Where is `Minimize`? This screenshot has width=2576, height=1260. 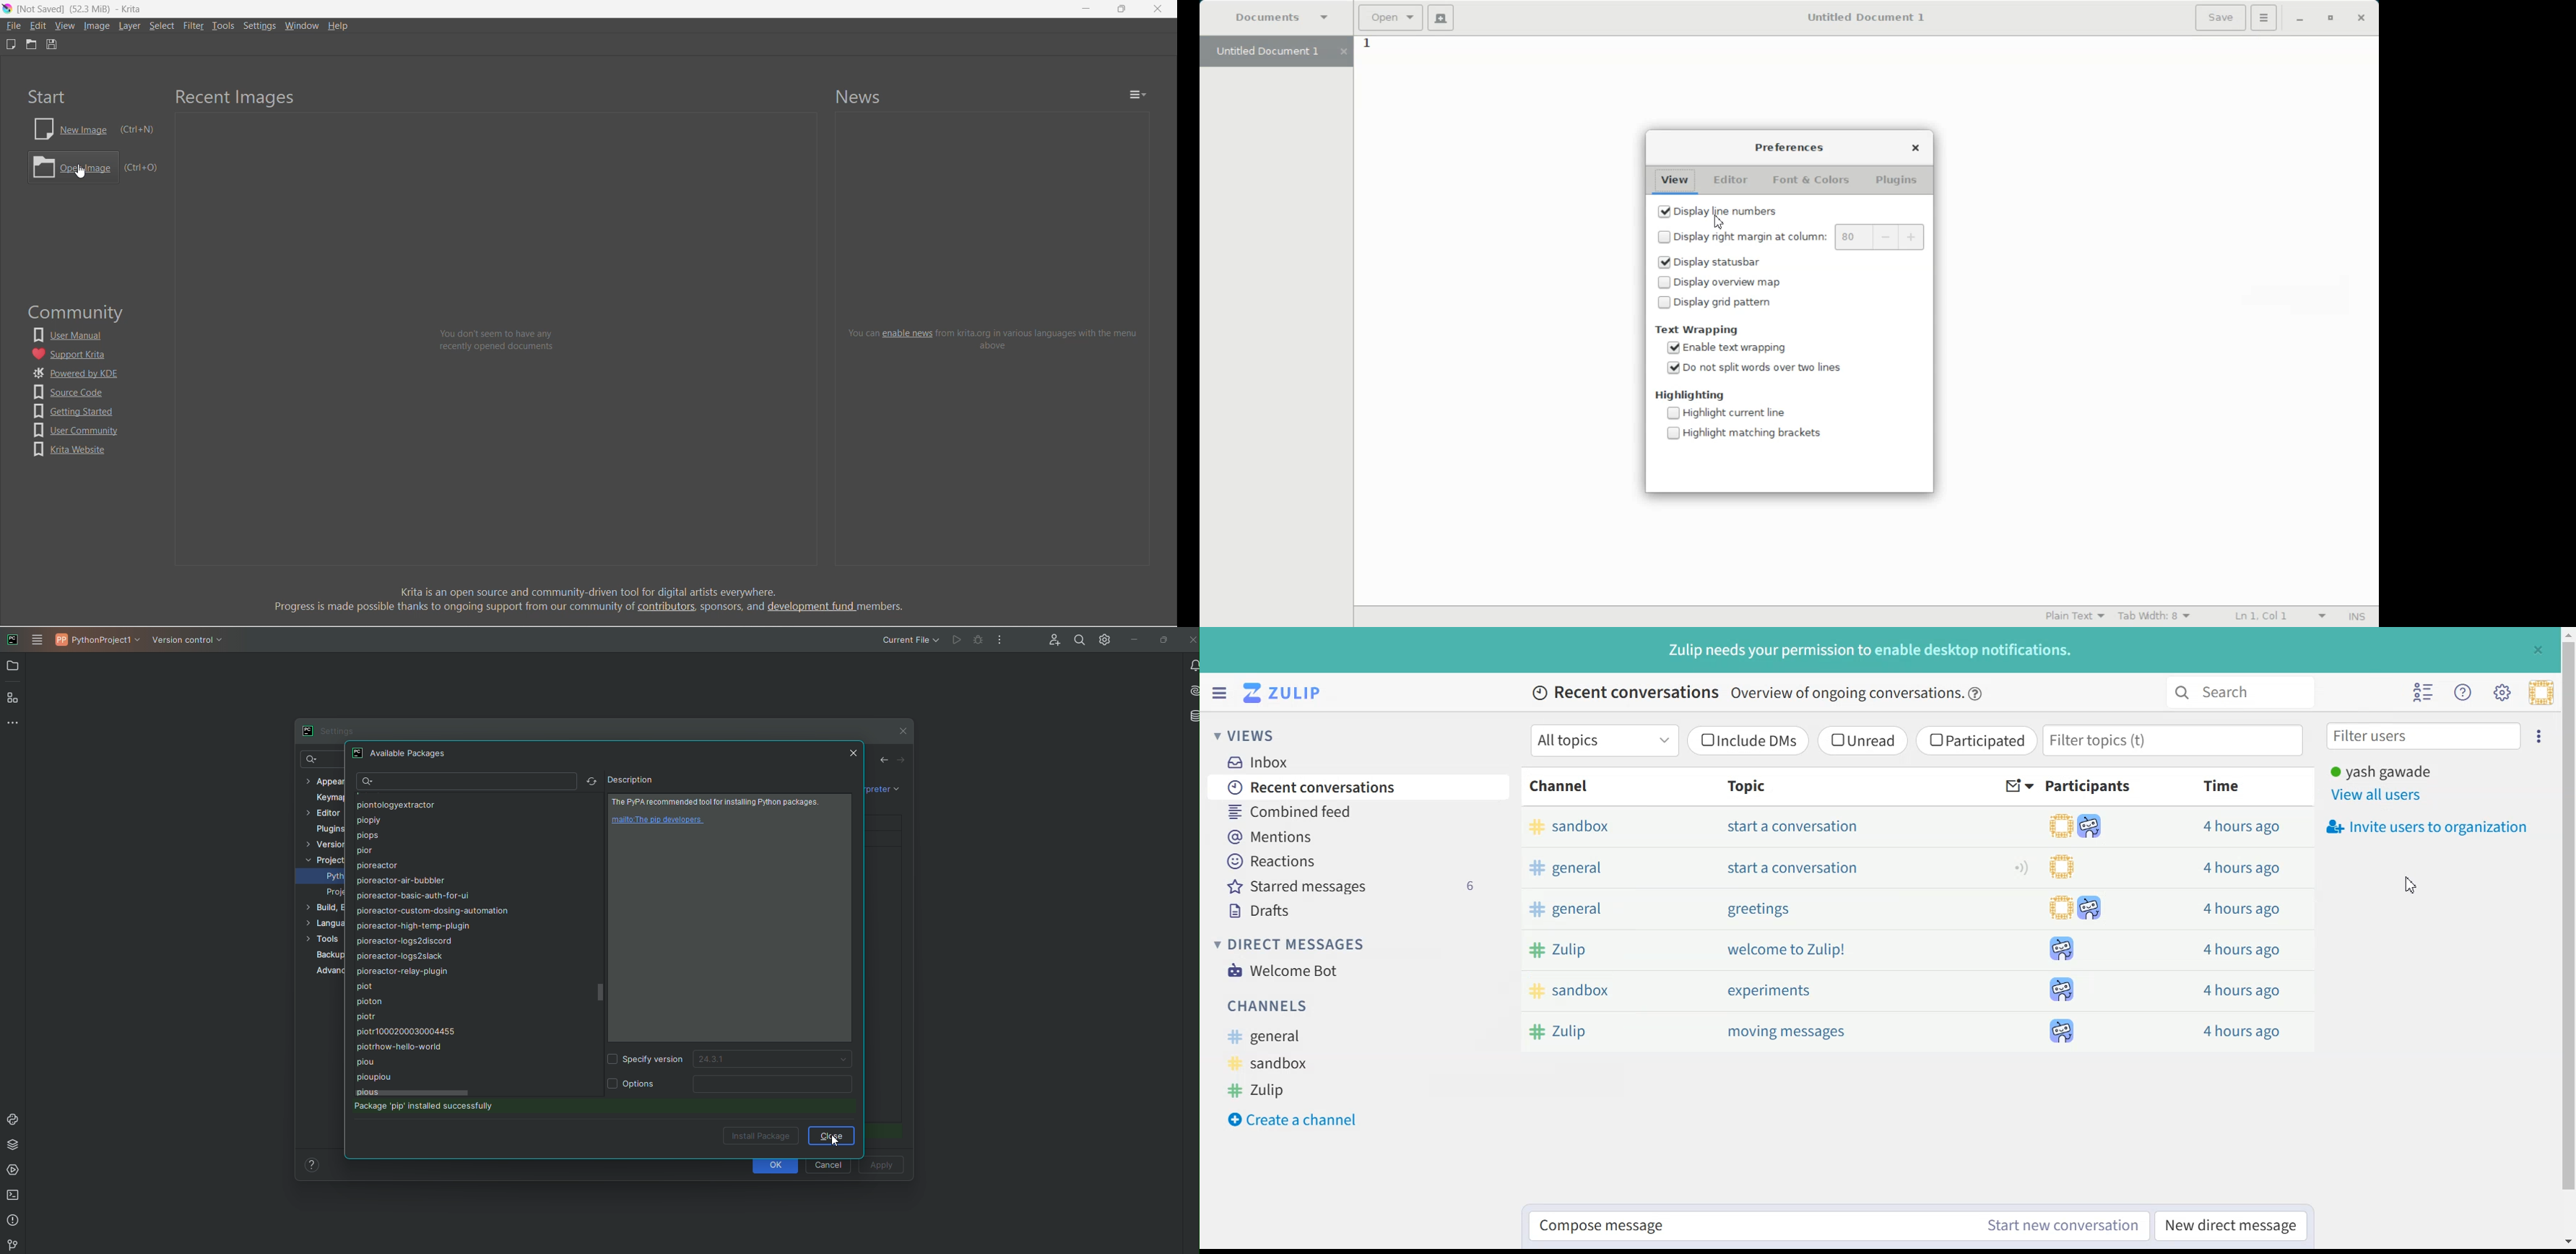 Minimize is located at coordinates (2301, 19).